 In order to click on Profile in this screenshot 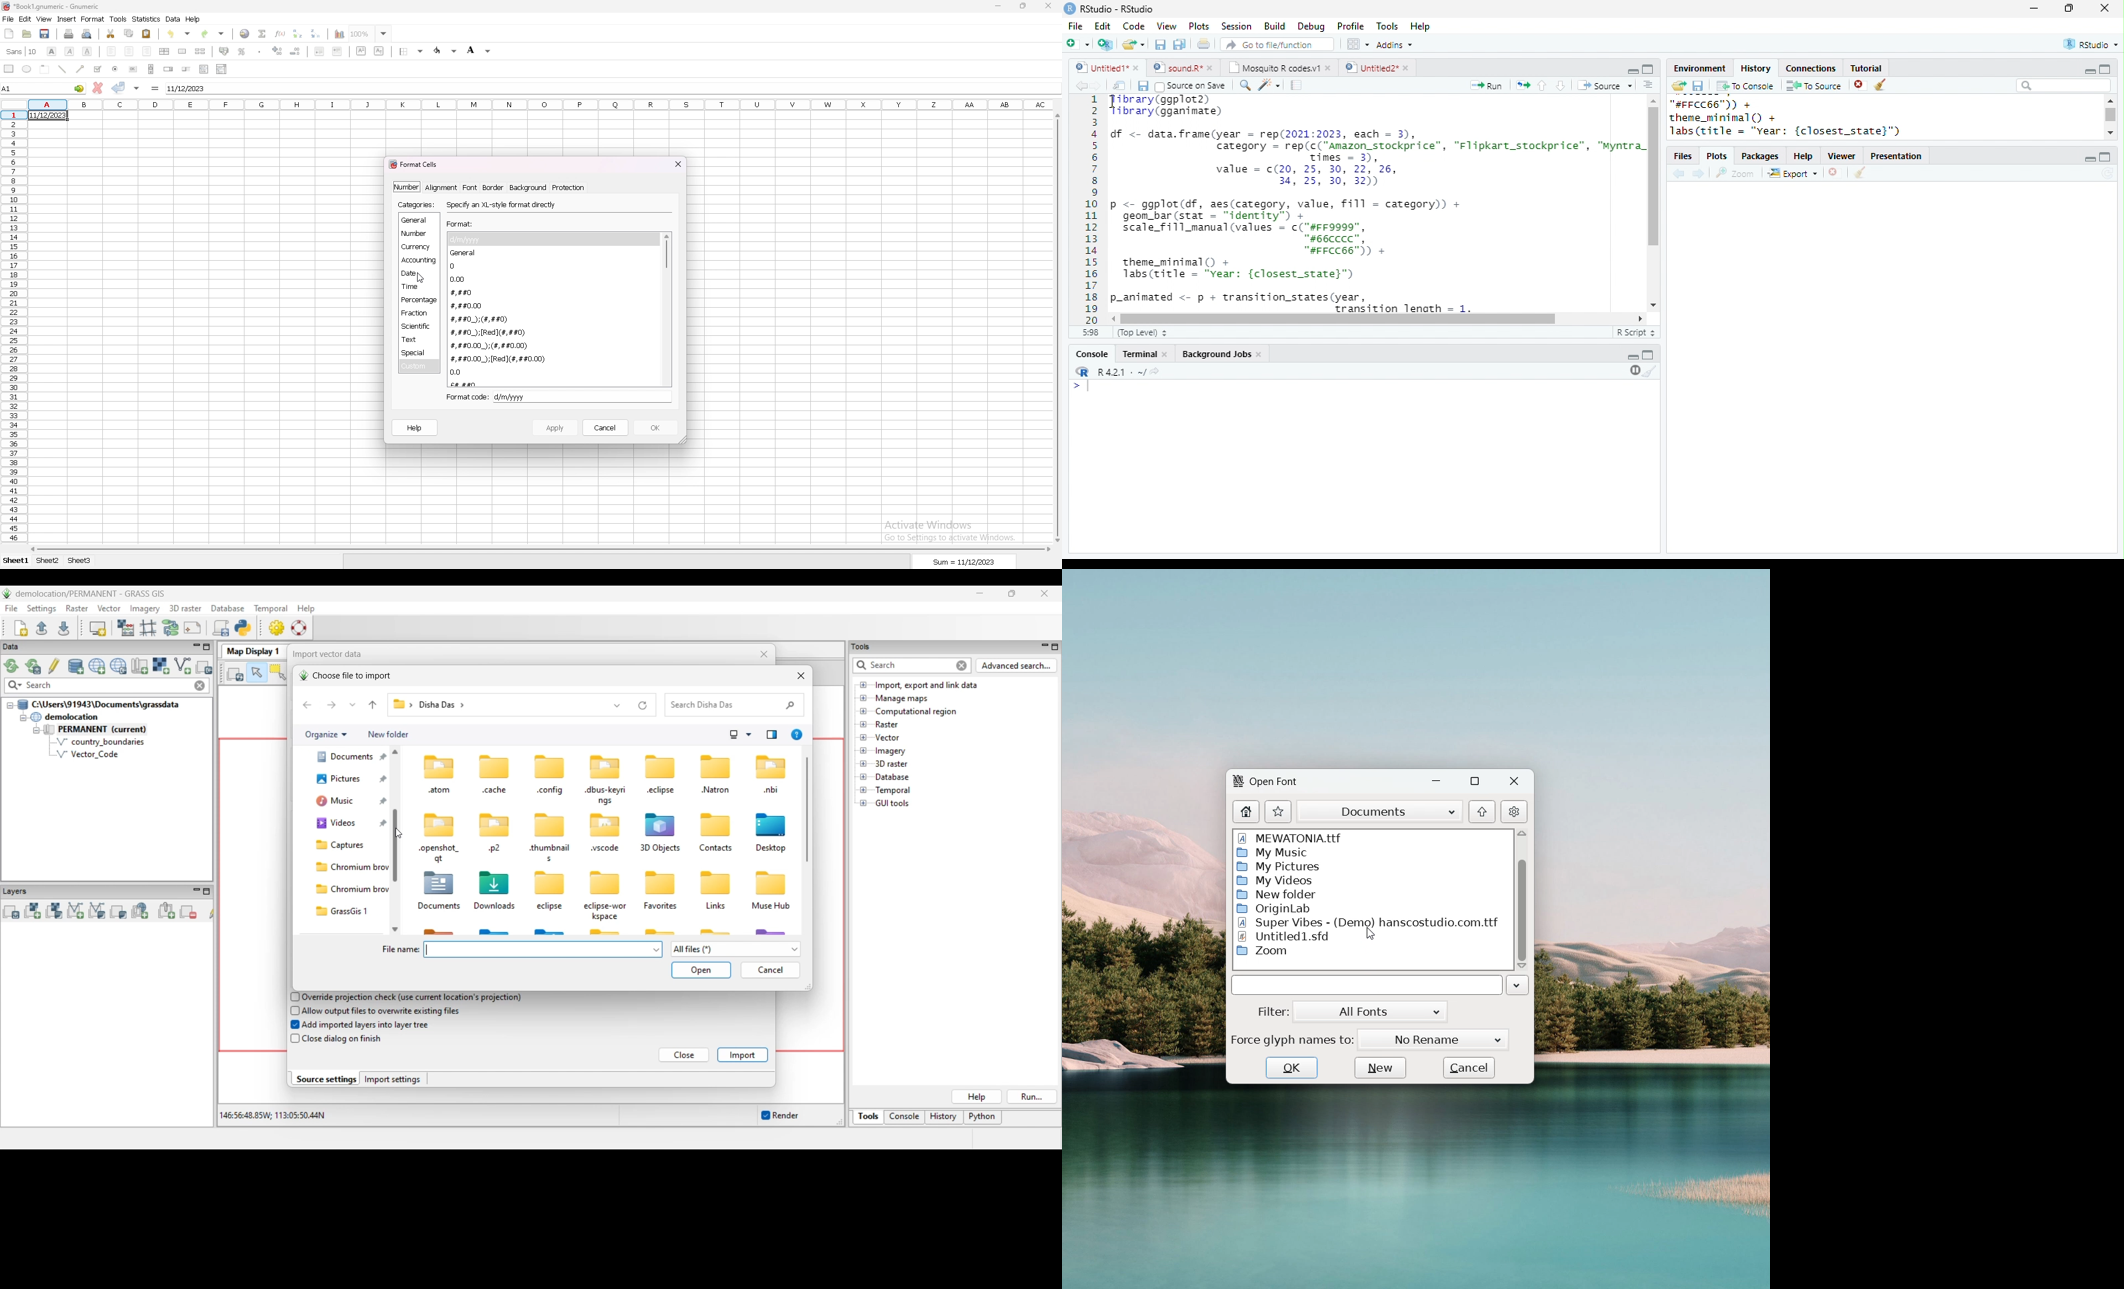, I will do `click(1351, 26)`.